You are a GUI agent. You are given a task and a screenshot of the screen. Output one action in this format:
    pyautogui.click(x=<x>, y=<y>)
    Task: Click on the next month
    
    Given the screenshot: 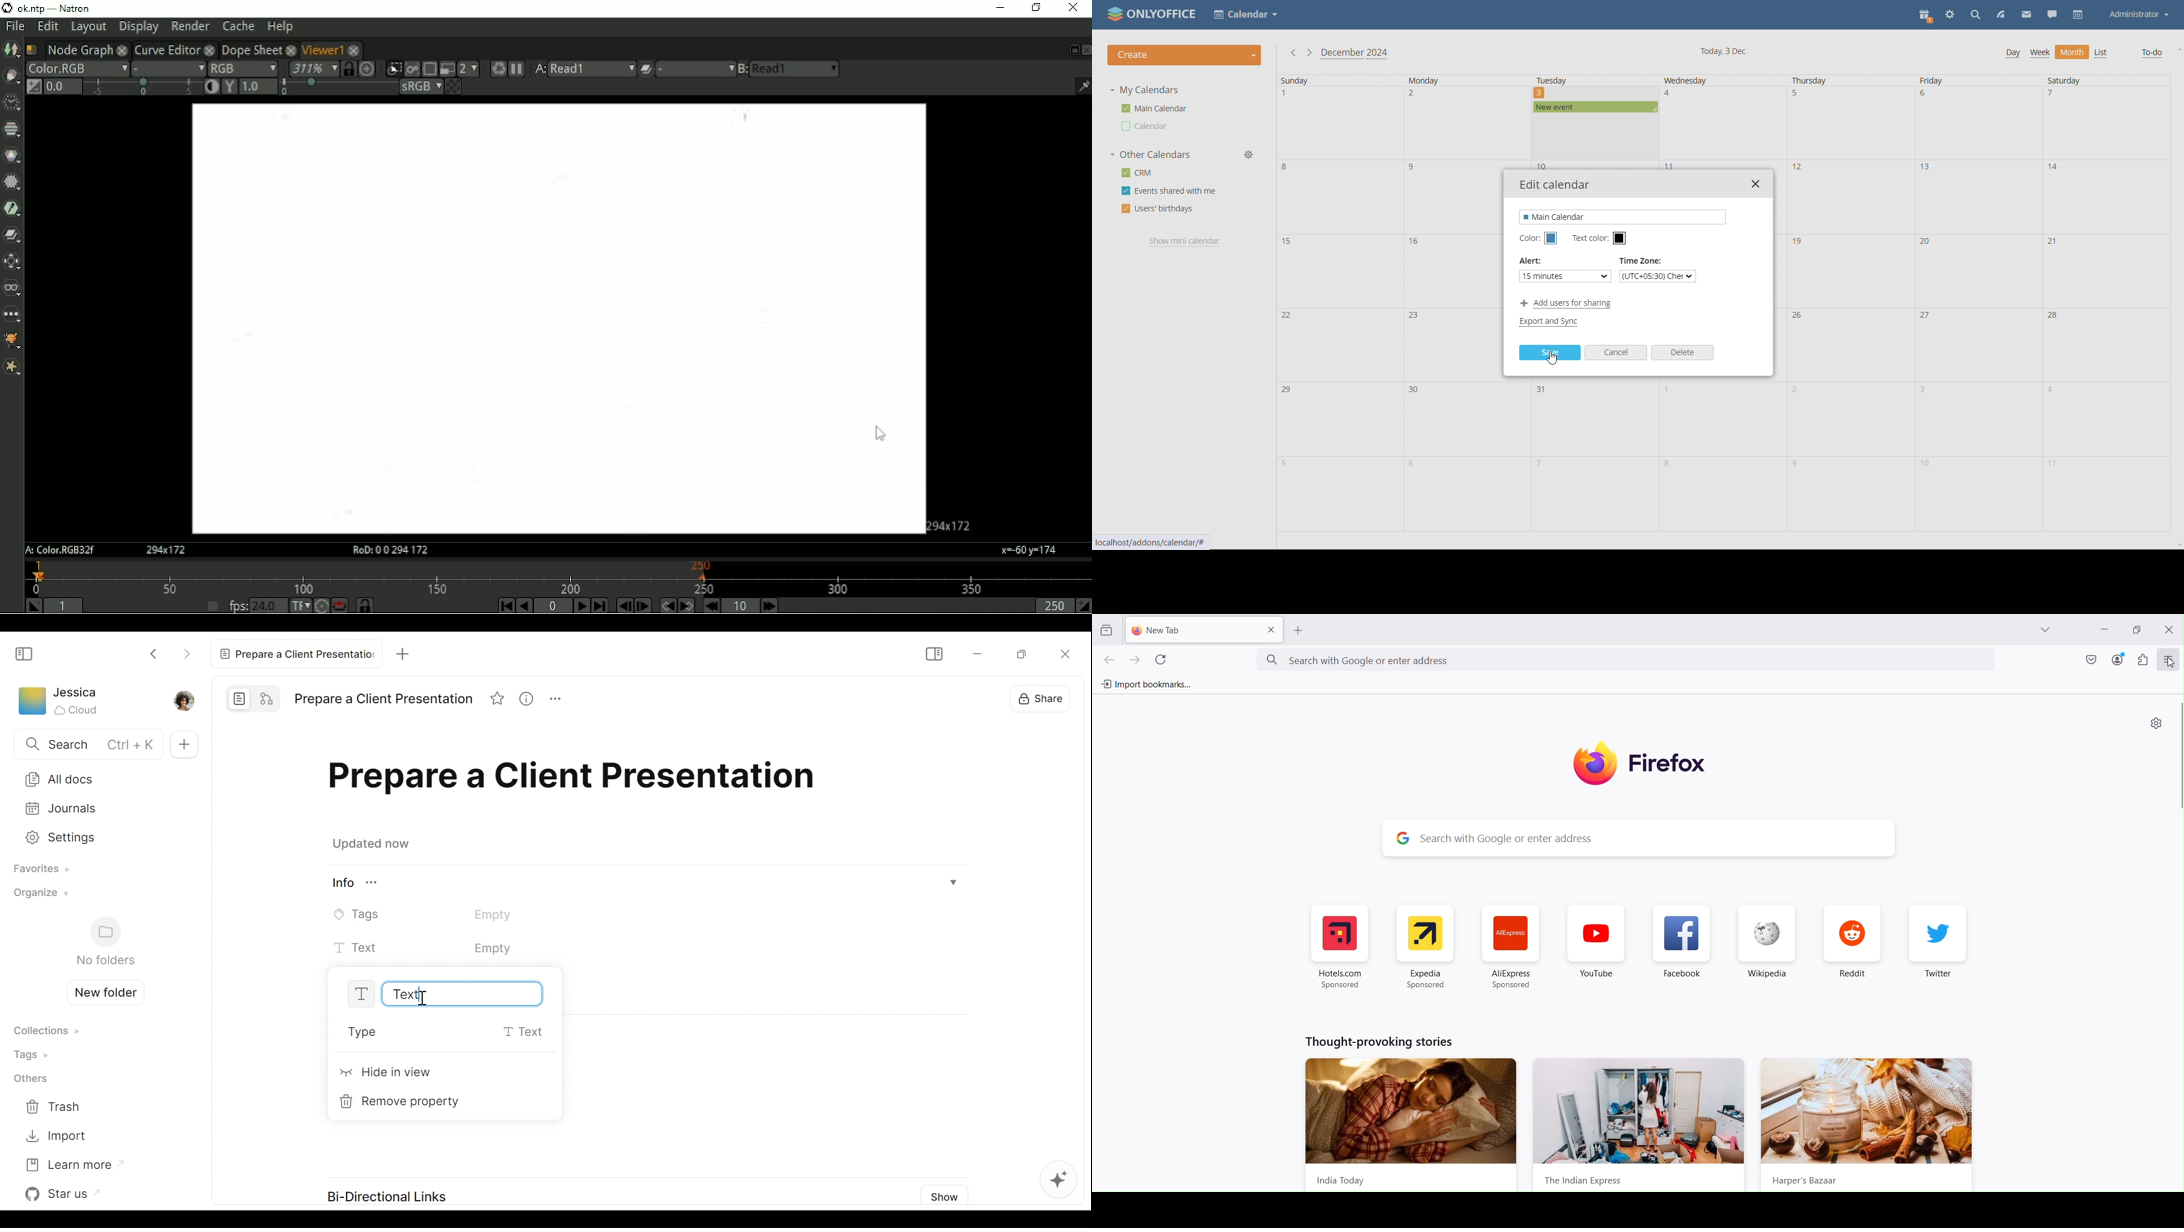 What is the action you would take?
    pyautogui.click(x=1309, y=52)
    